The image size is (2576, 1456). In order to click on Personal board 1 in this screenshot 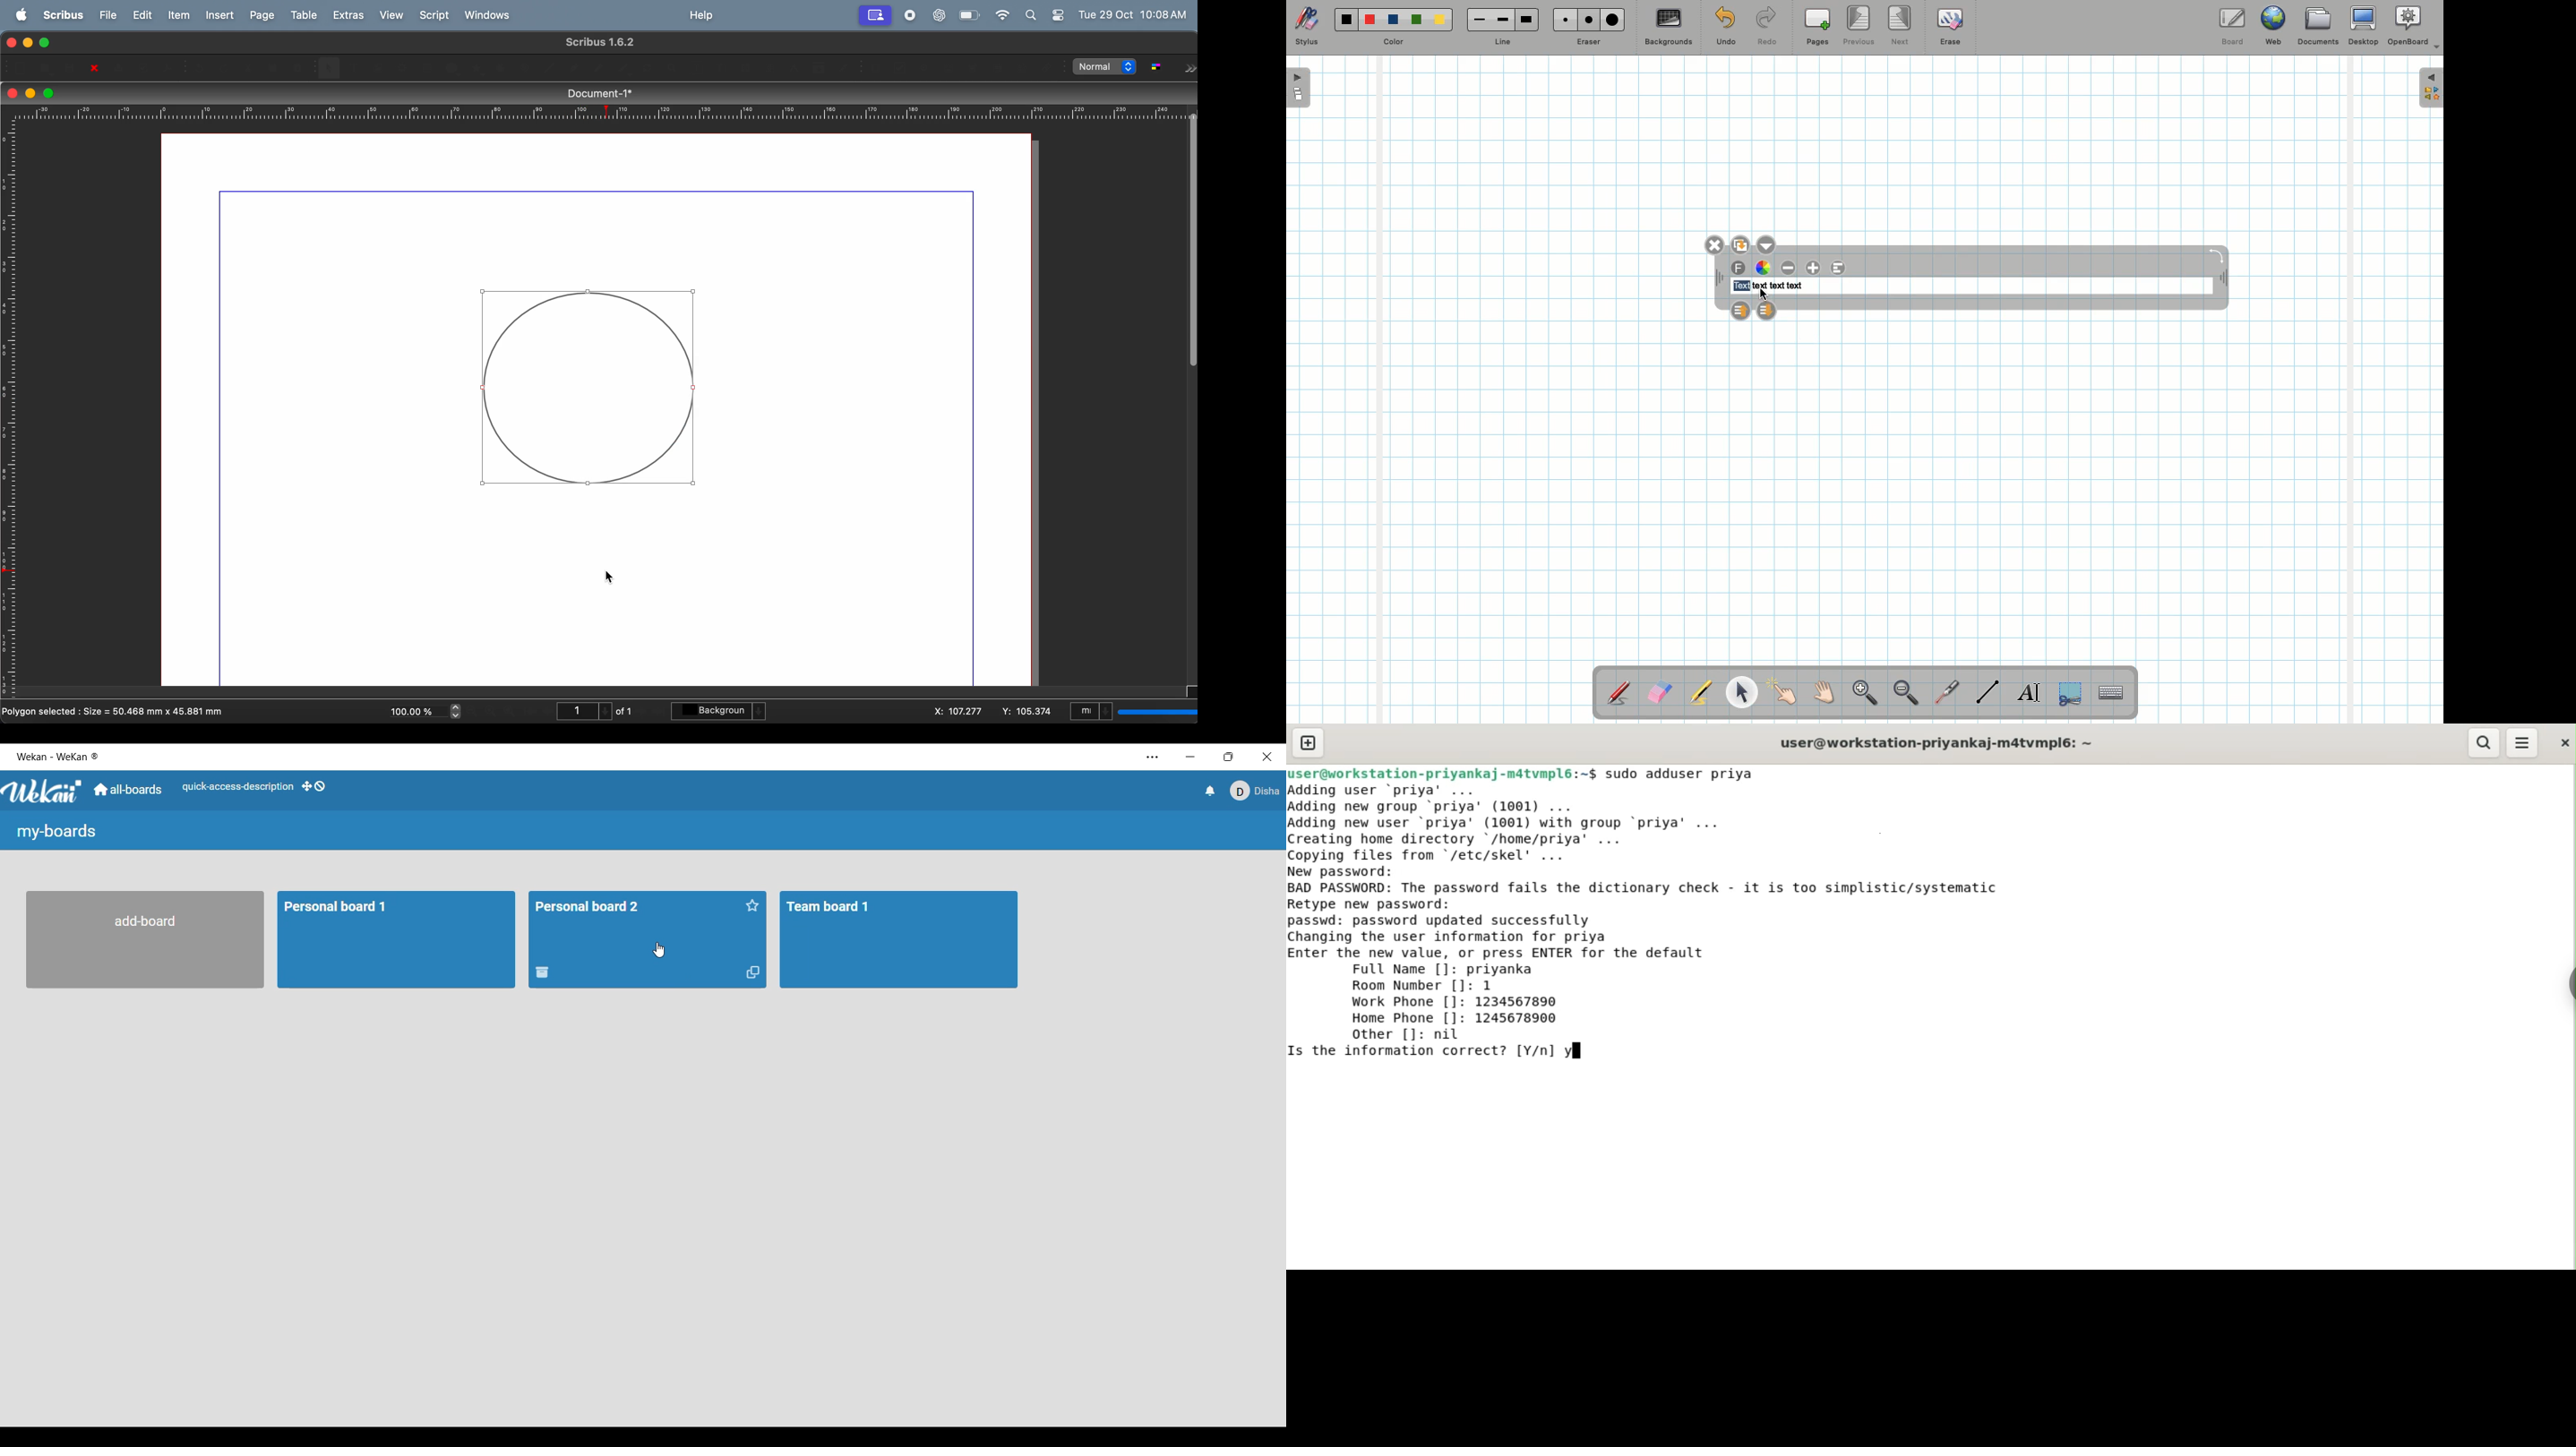, I will do `click(397, 940)`.